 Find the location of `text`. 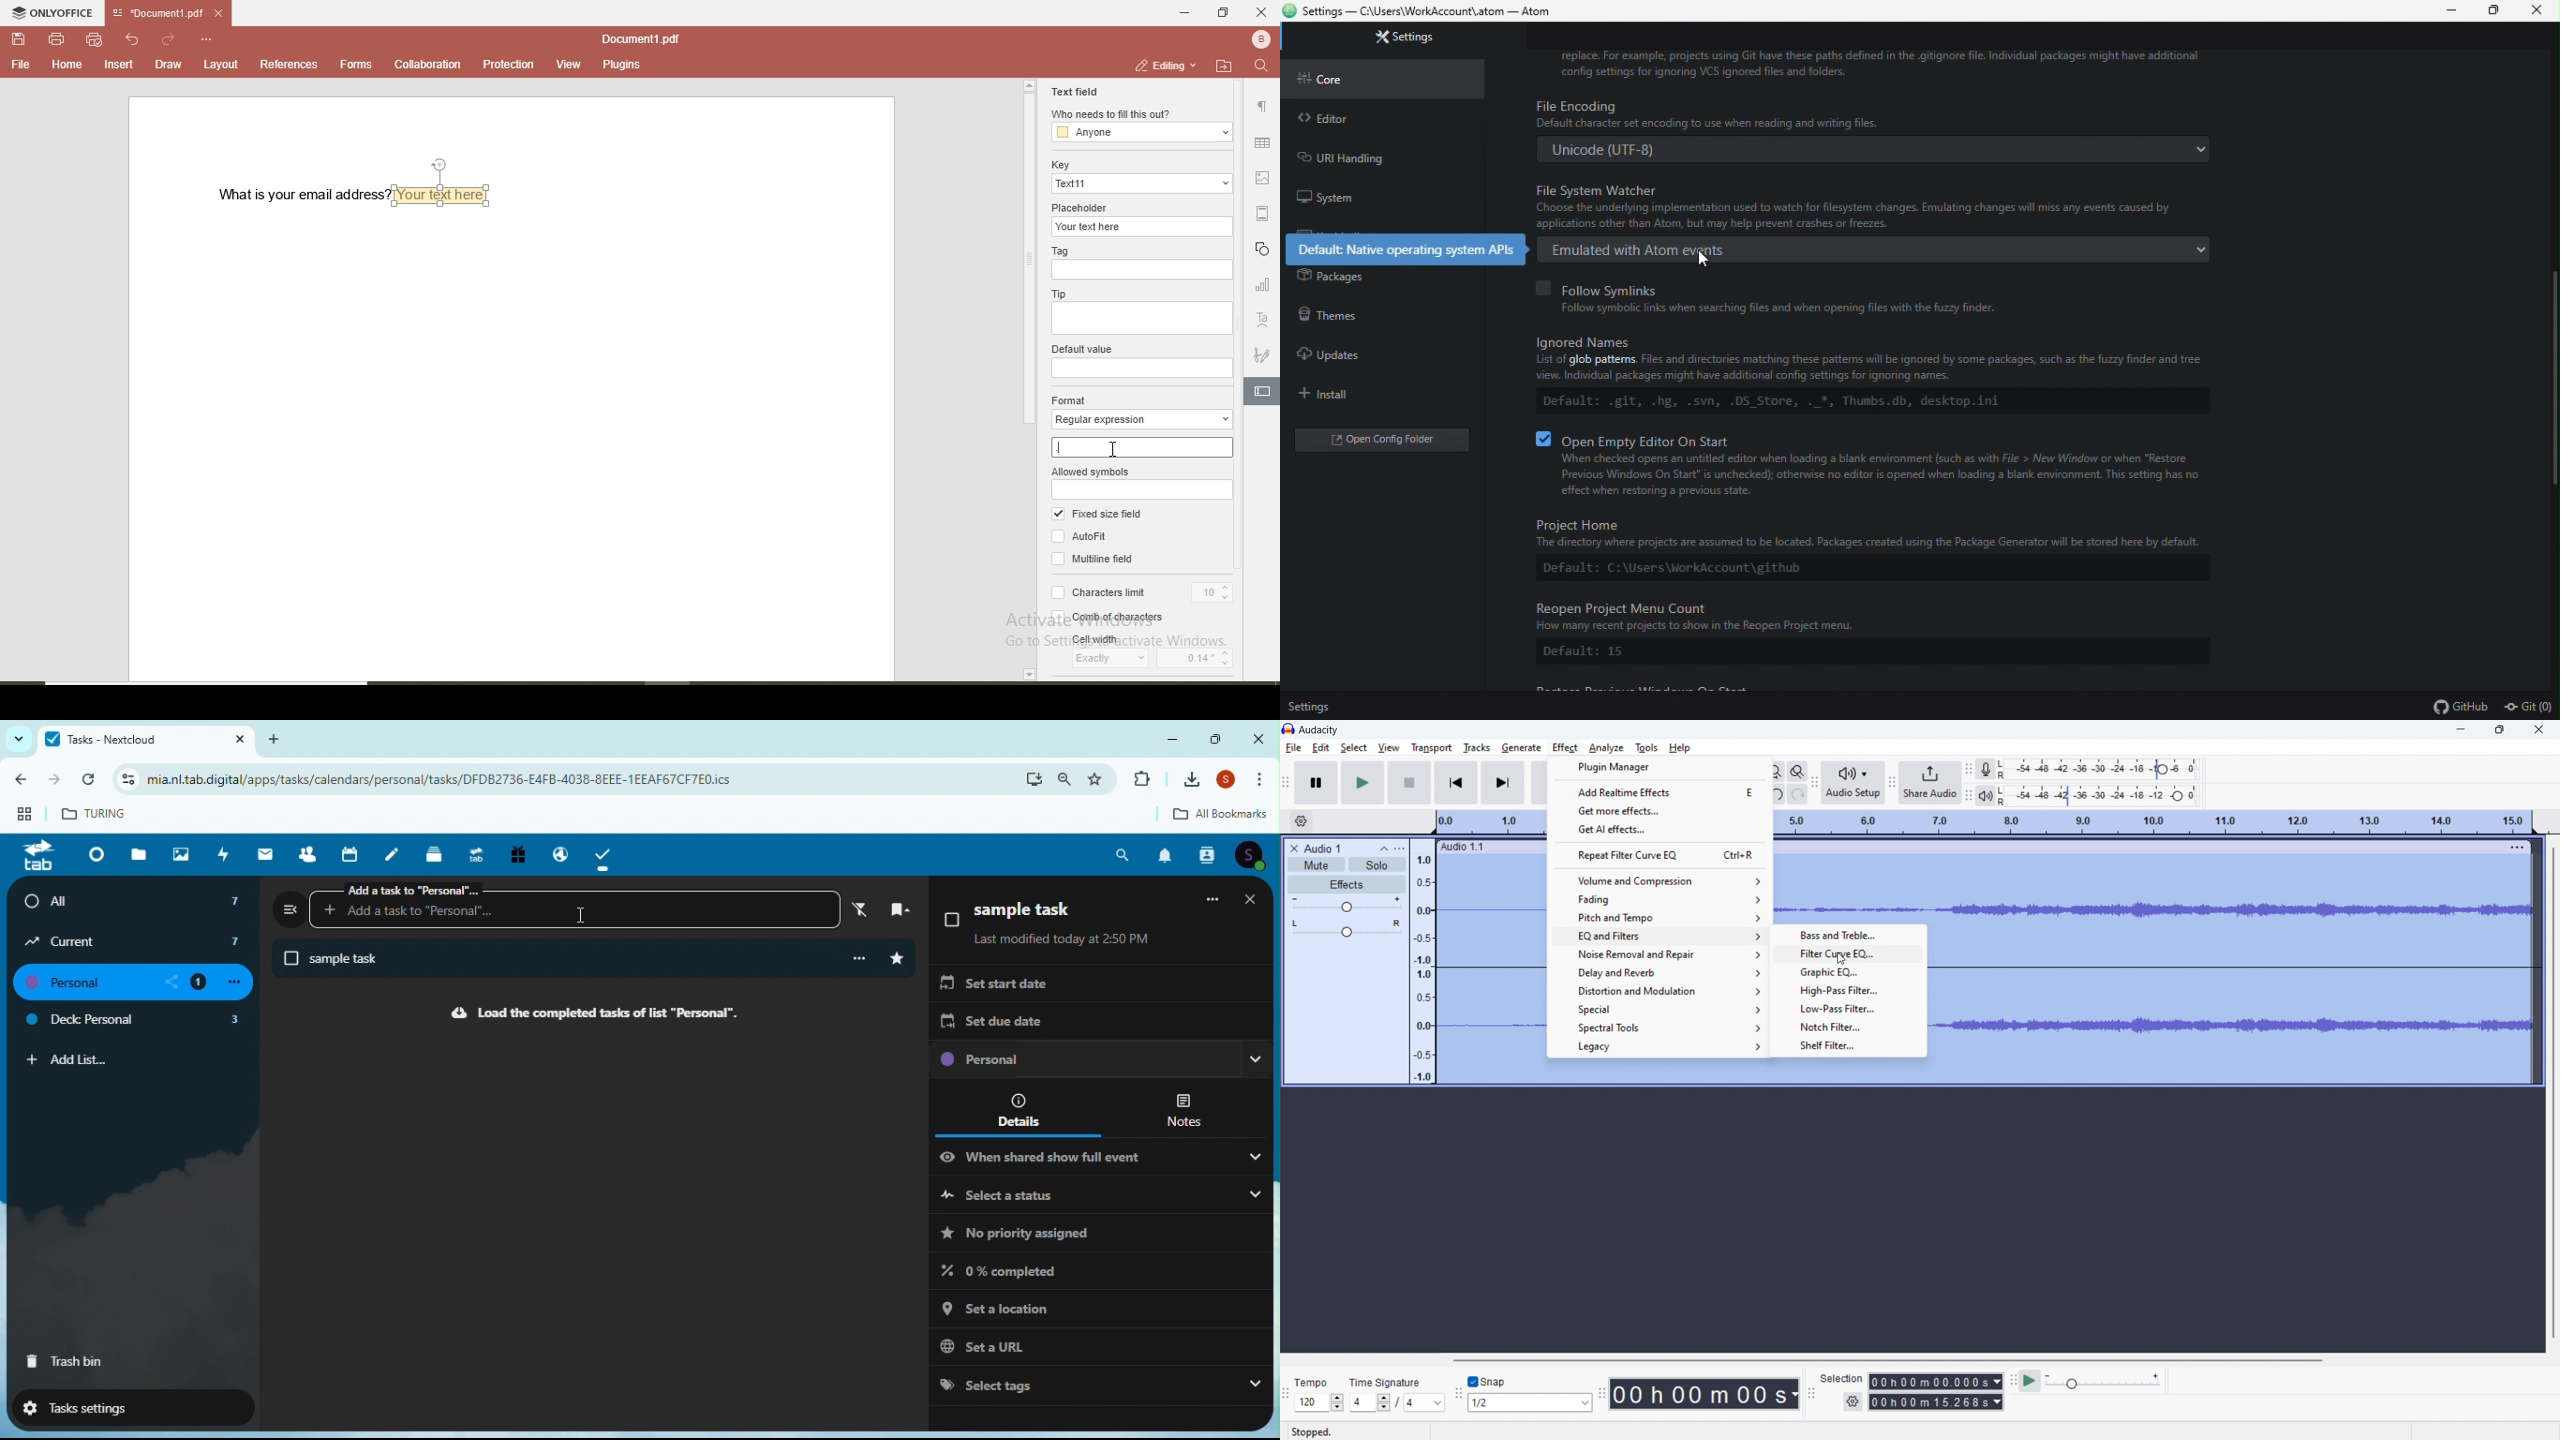

text is located at coordinates (1263, 320).